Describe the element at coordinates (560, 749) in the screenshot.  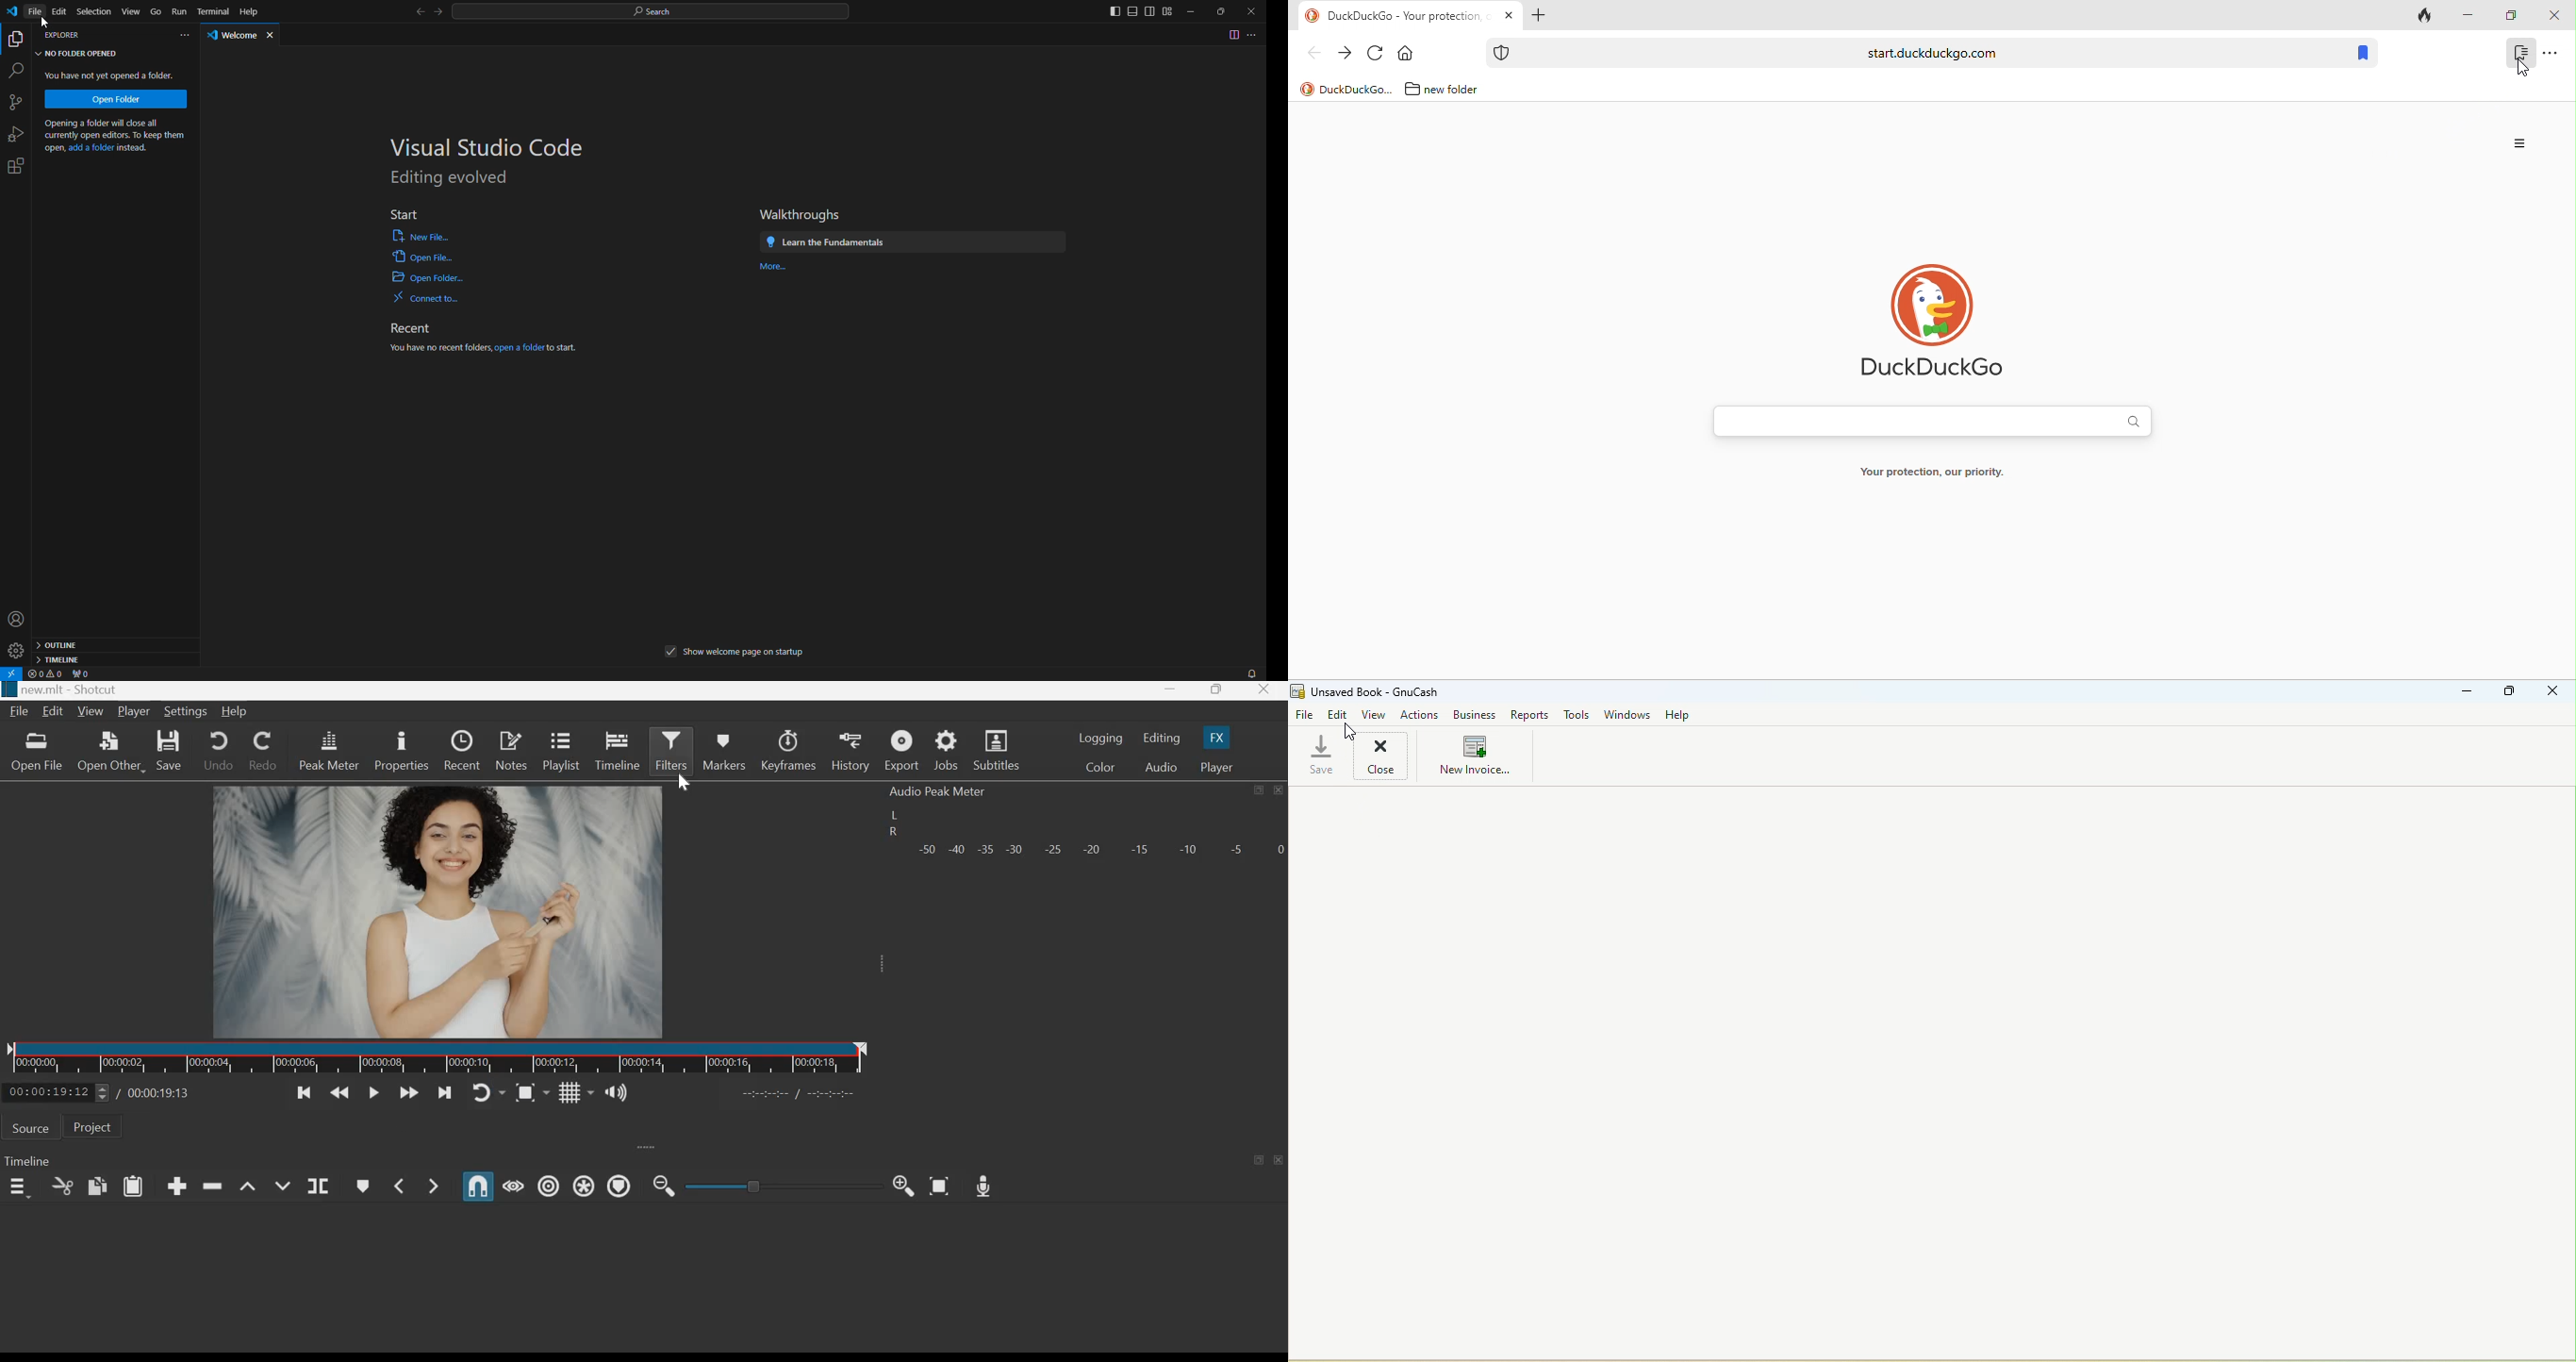
I see `playlist` at that location.